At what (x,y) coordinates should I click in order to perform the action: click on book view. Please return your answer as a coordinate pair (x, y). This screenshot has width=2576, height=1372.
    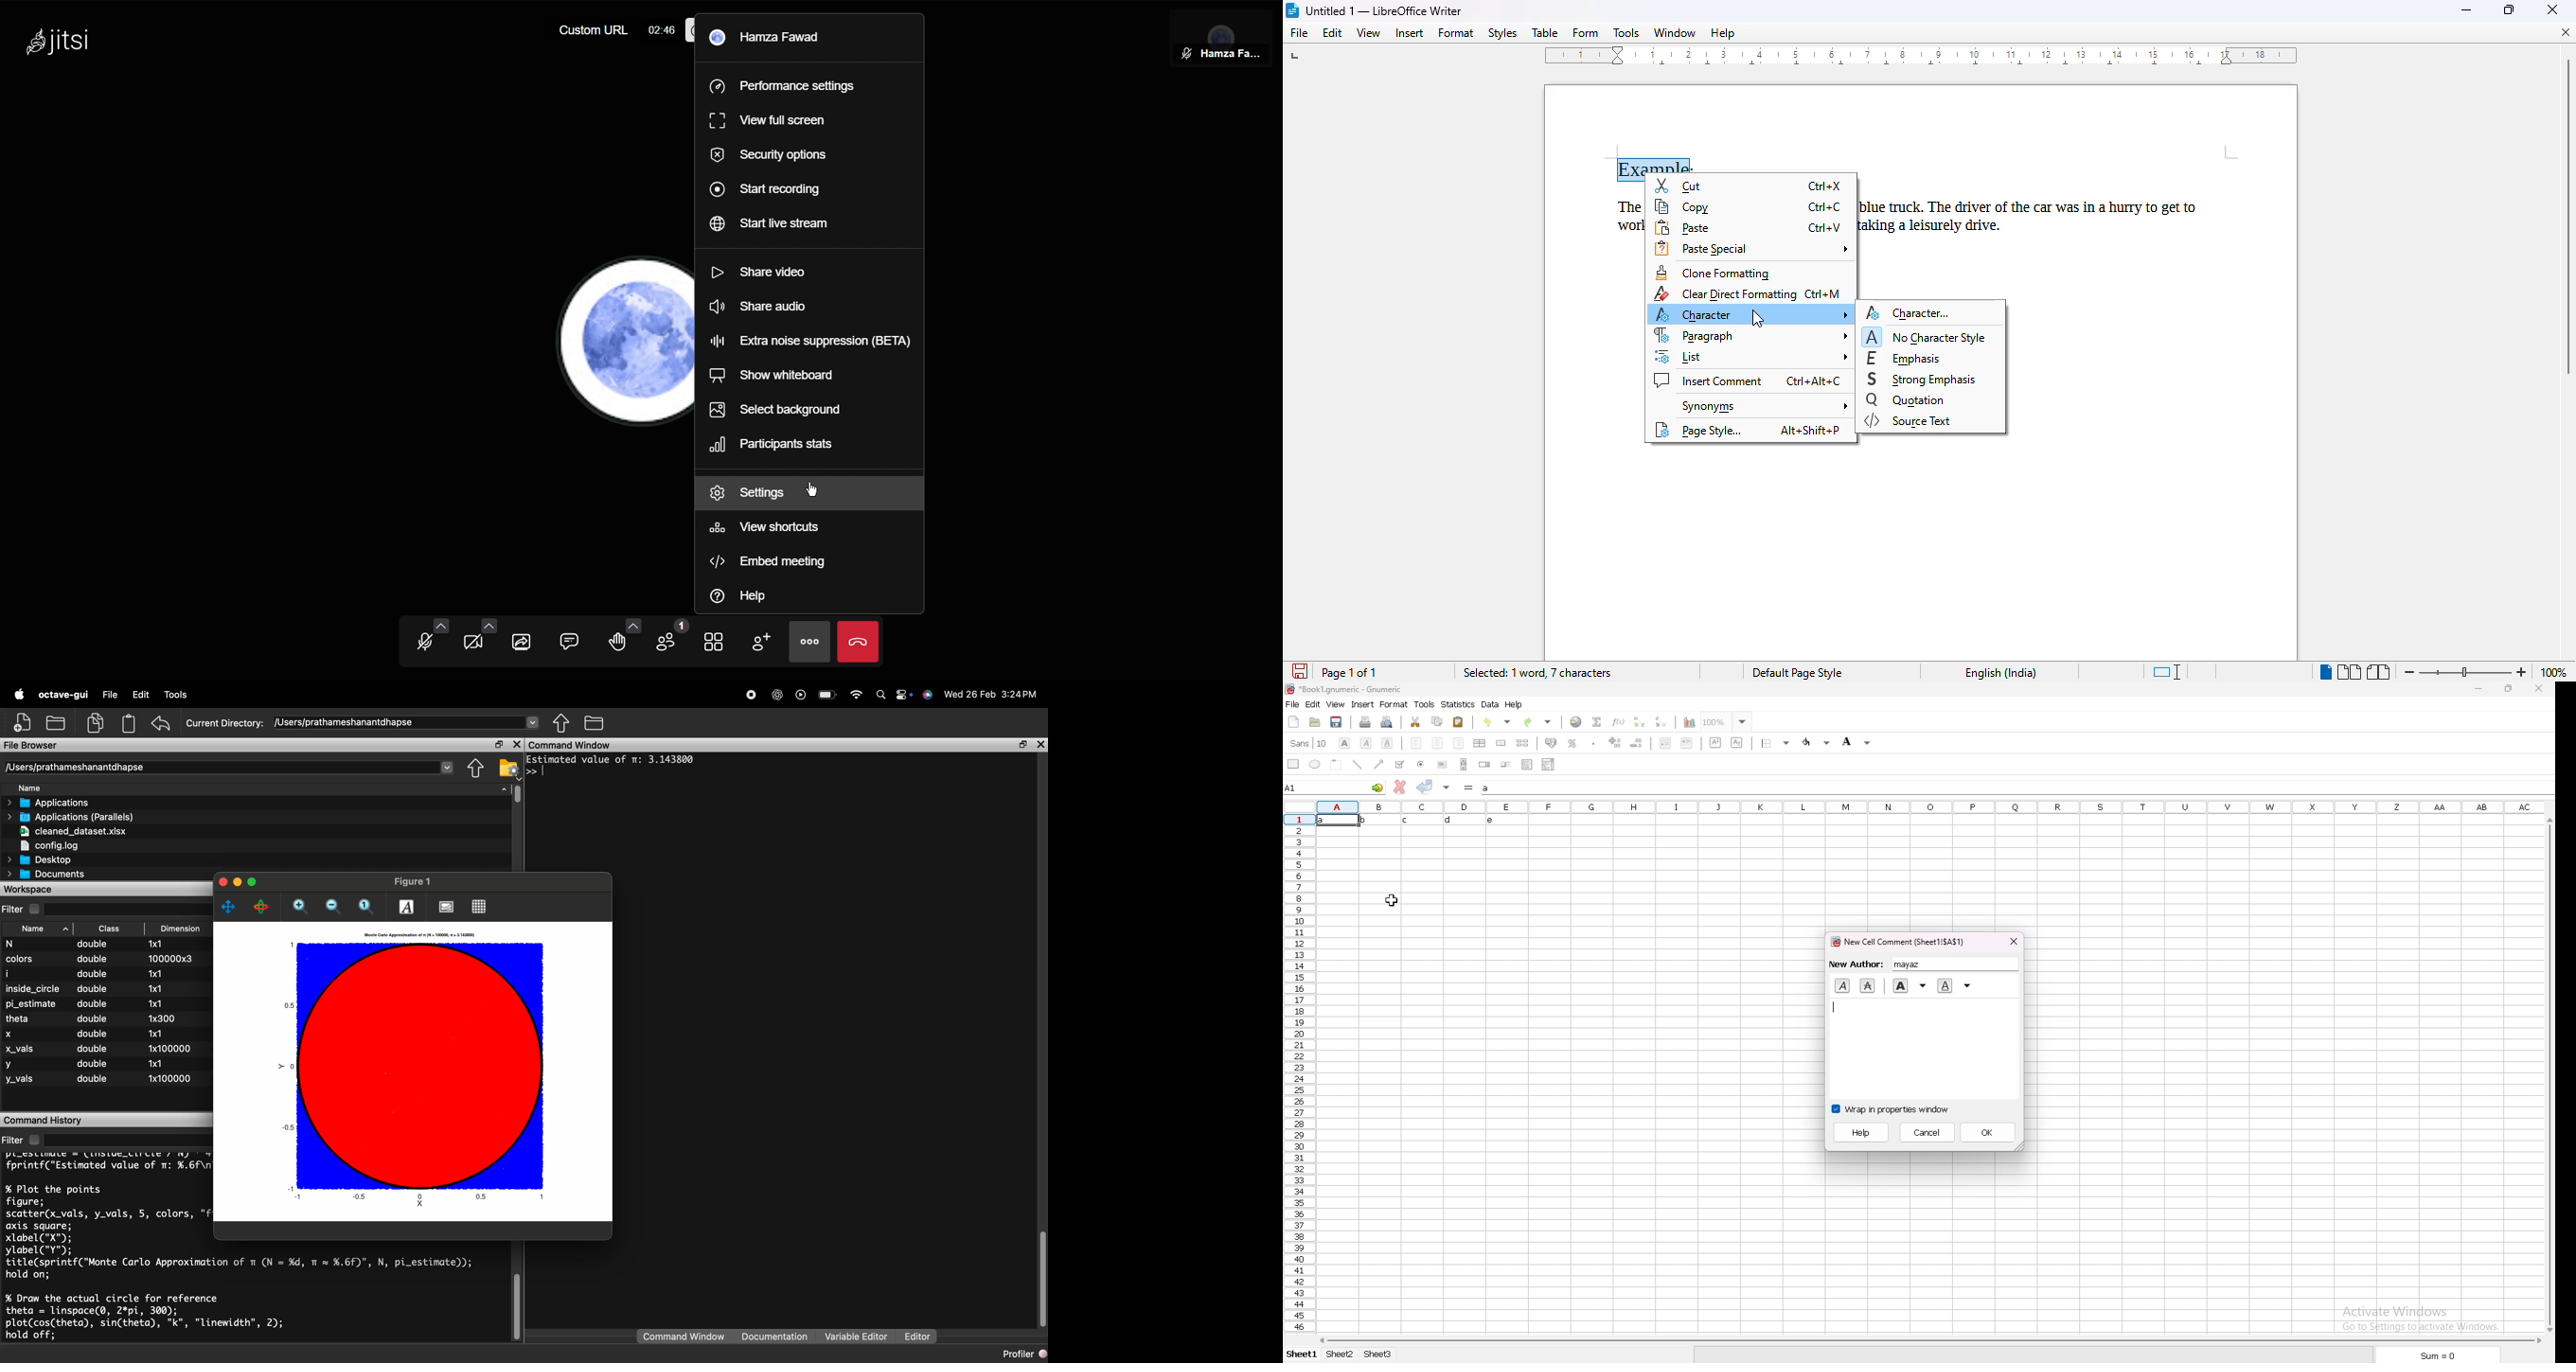
    Looking at the image, I should click on (2379, 672).